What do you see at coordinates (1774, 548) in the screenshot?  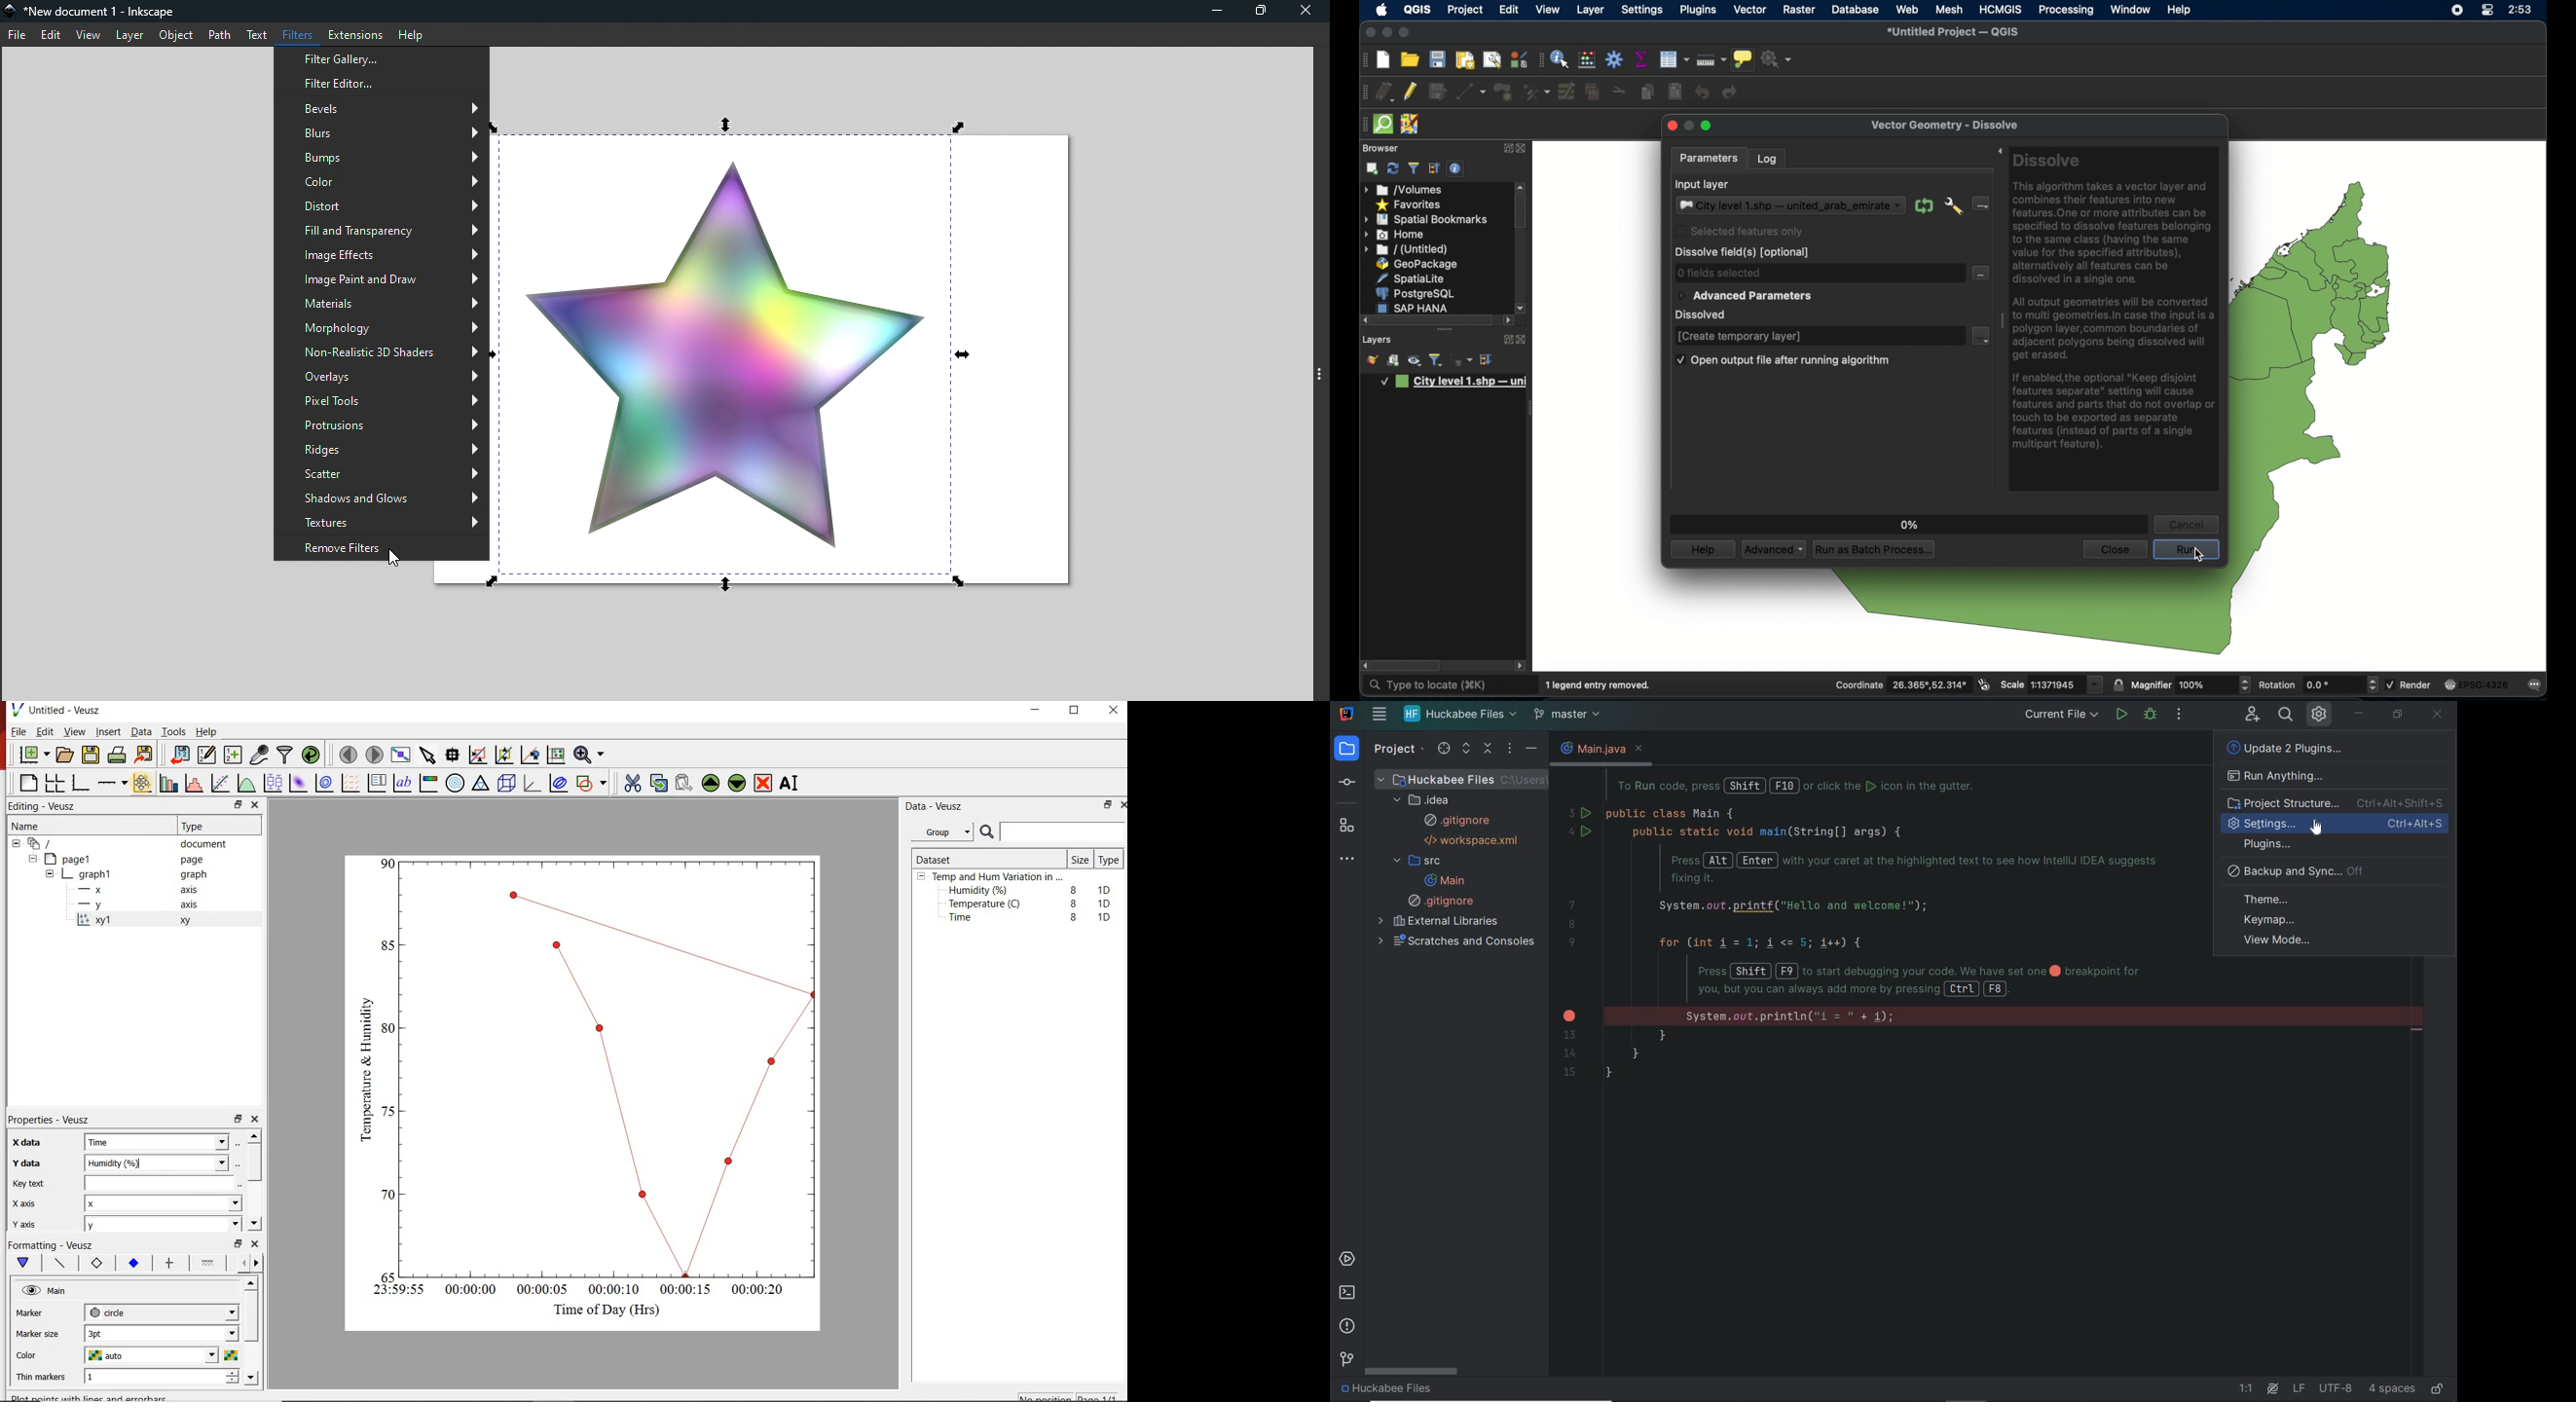 I see `advanced` at bounding box center [1774, 548].